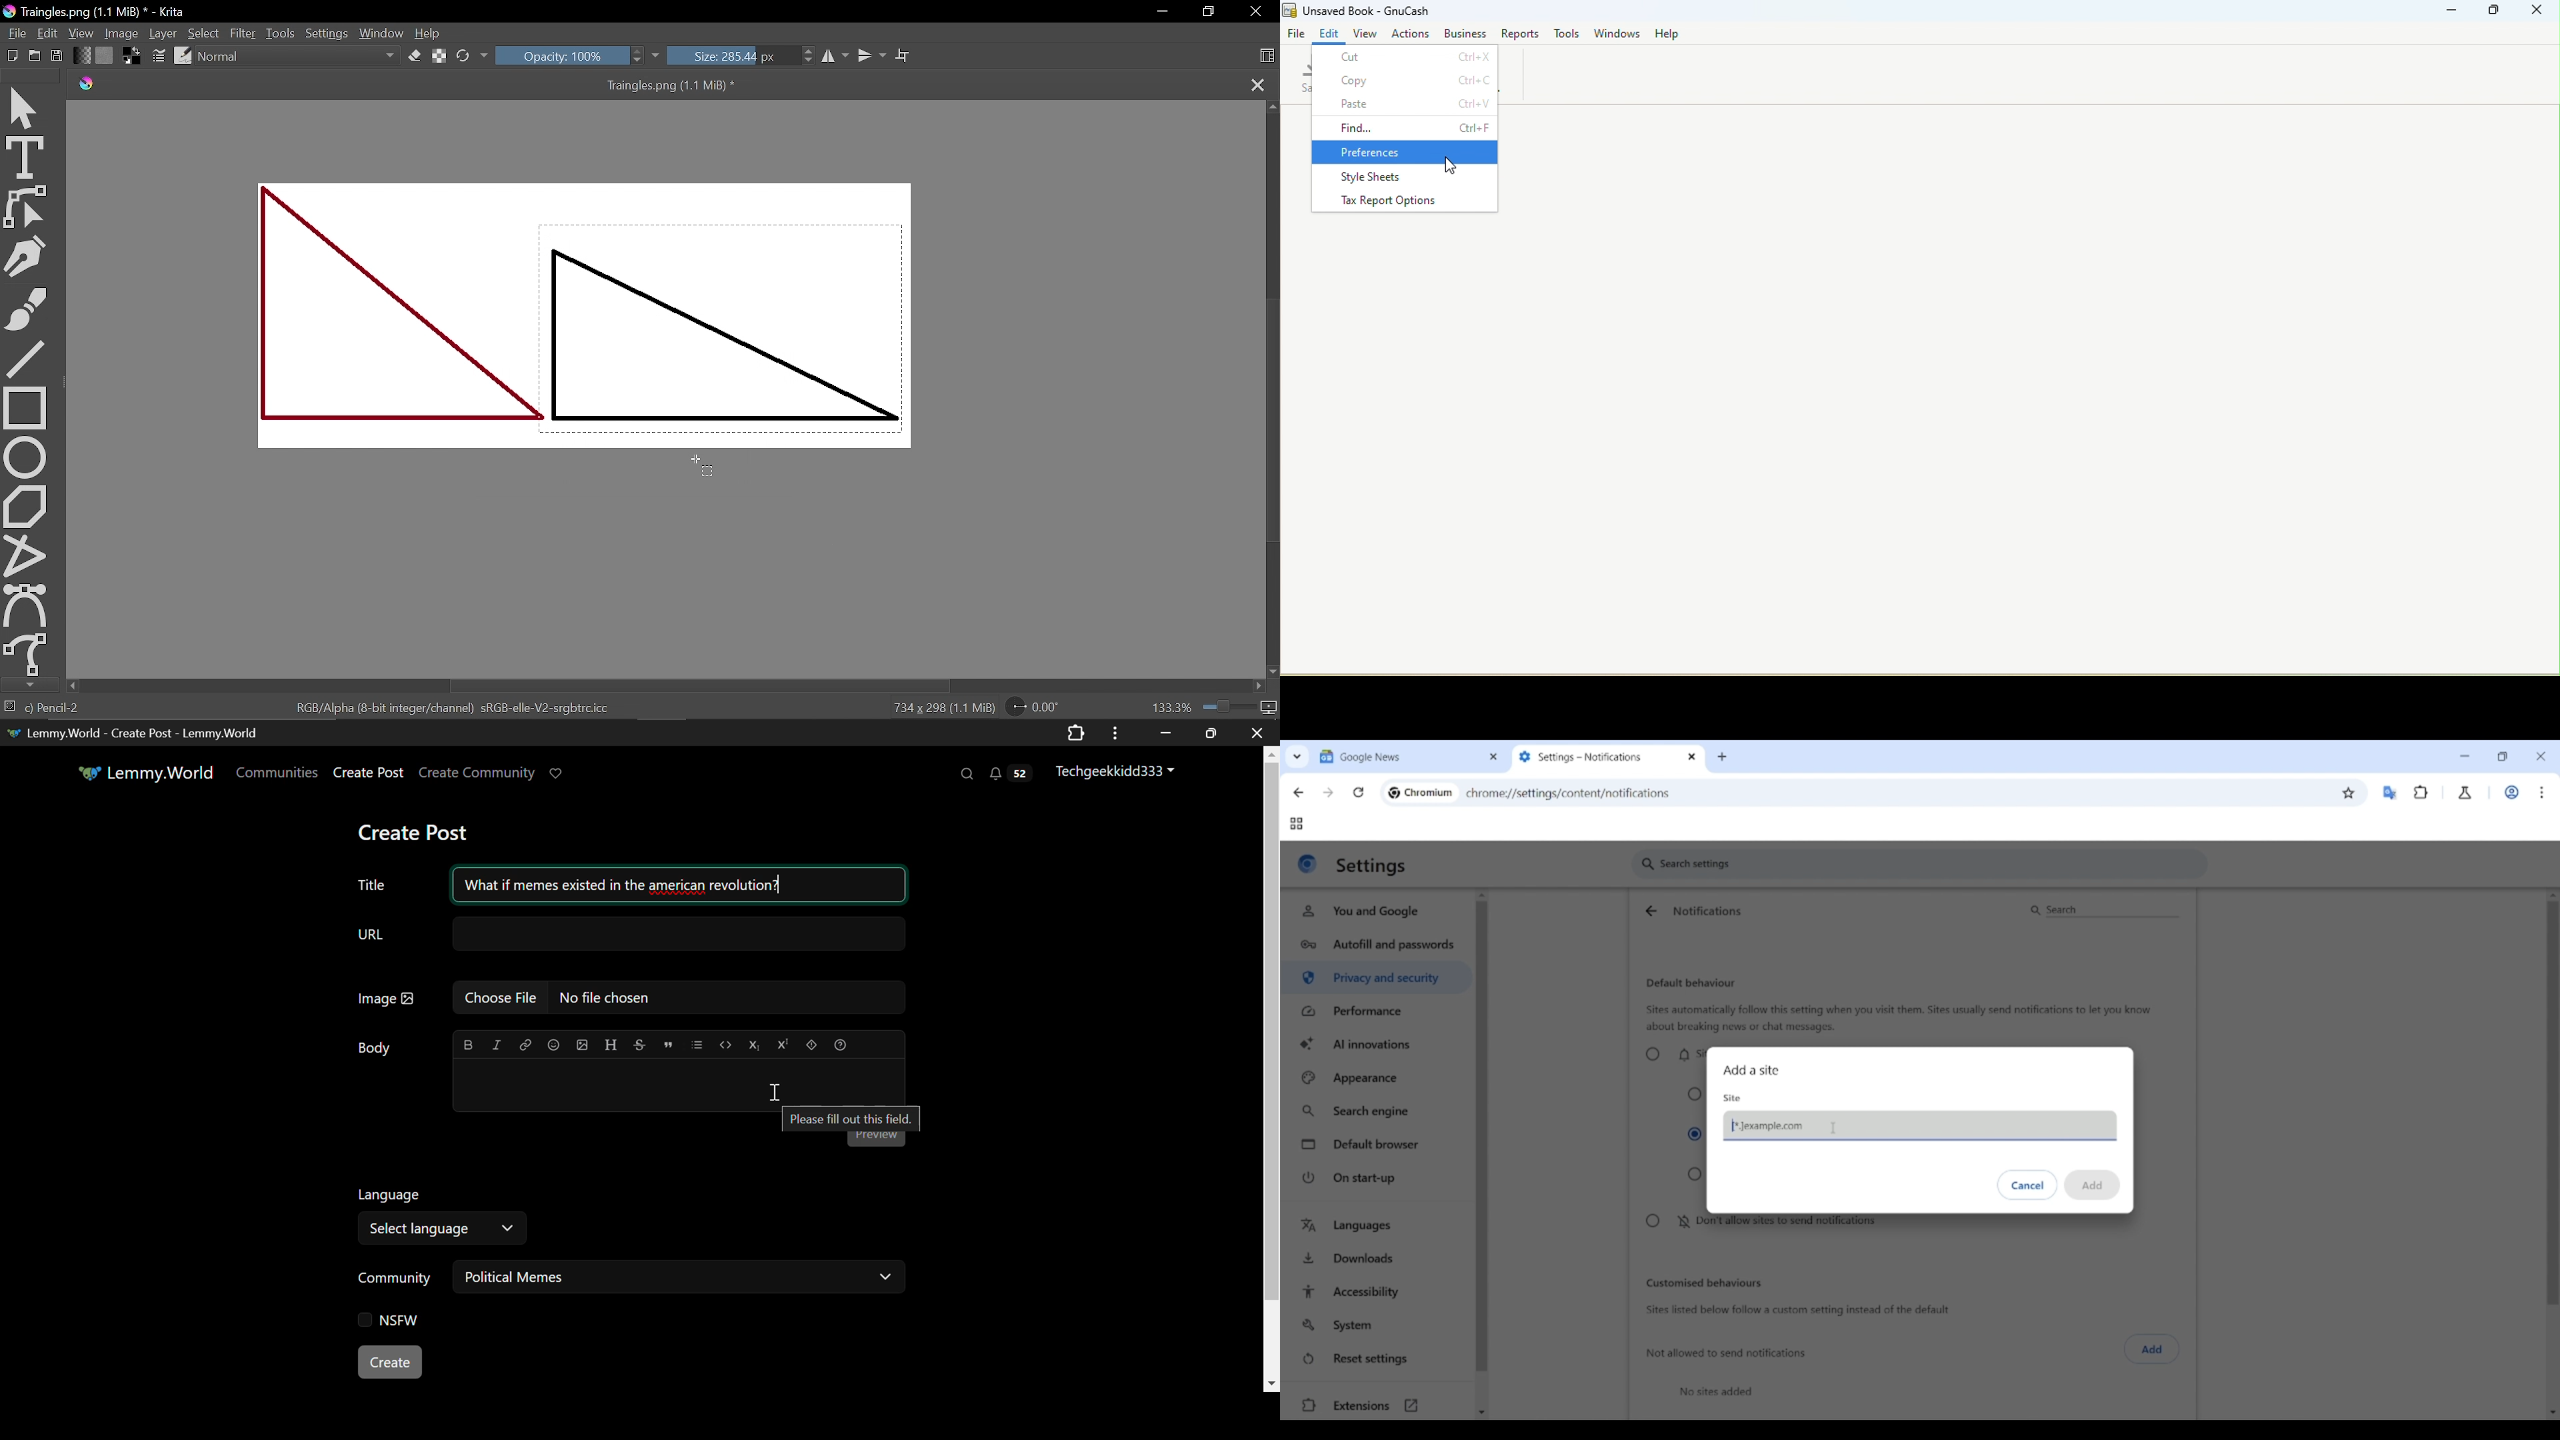 The height and width of the screenshot is (1456, 2576). Describe the element at coordinates (1691, 983) in the screenshot. I see `Default behaviour` at that location.